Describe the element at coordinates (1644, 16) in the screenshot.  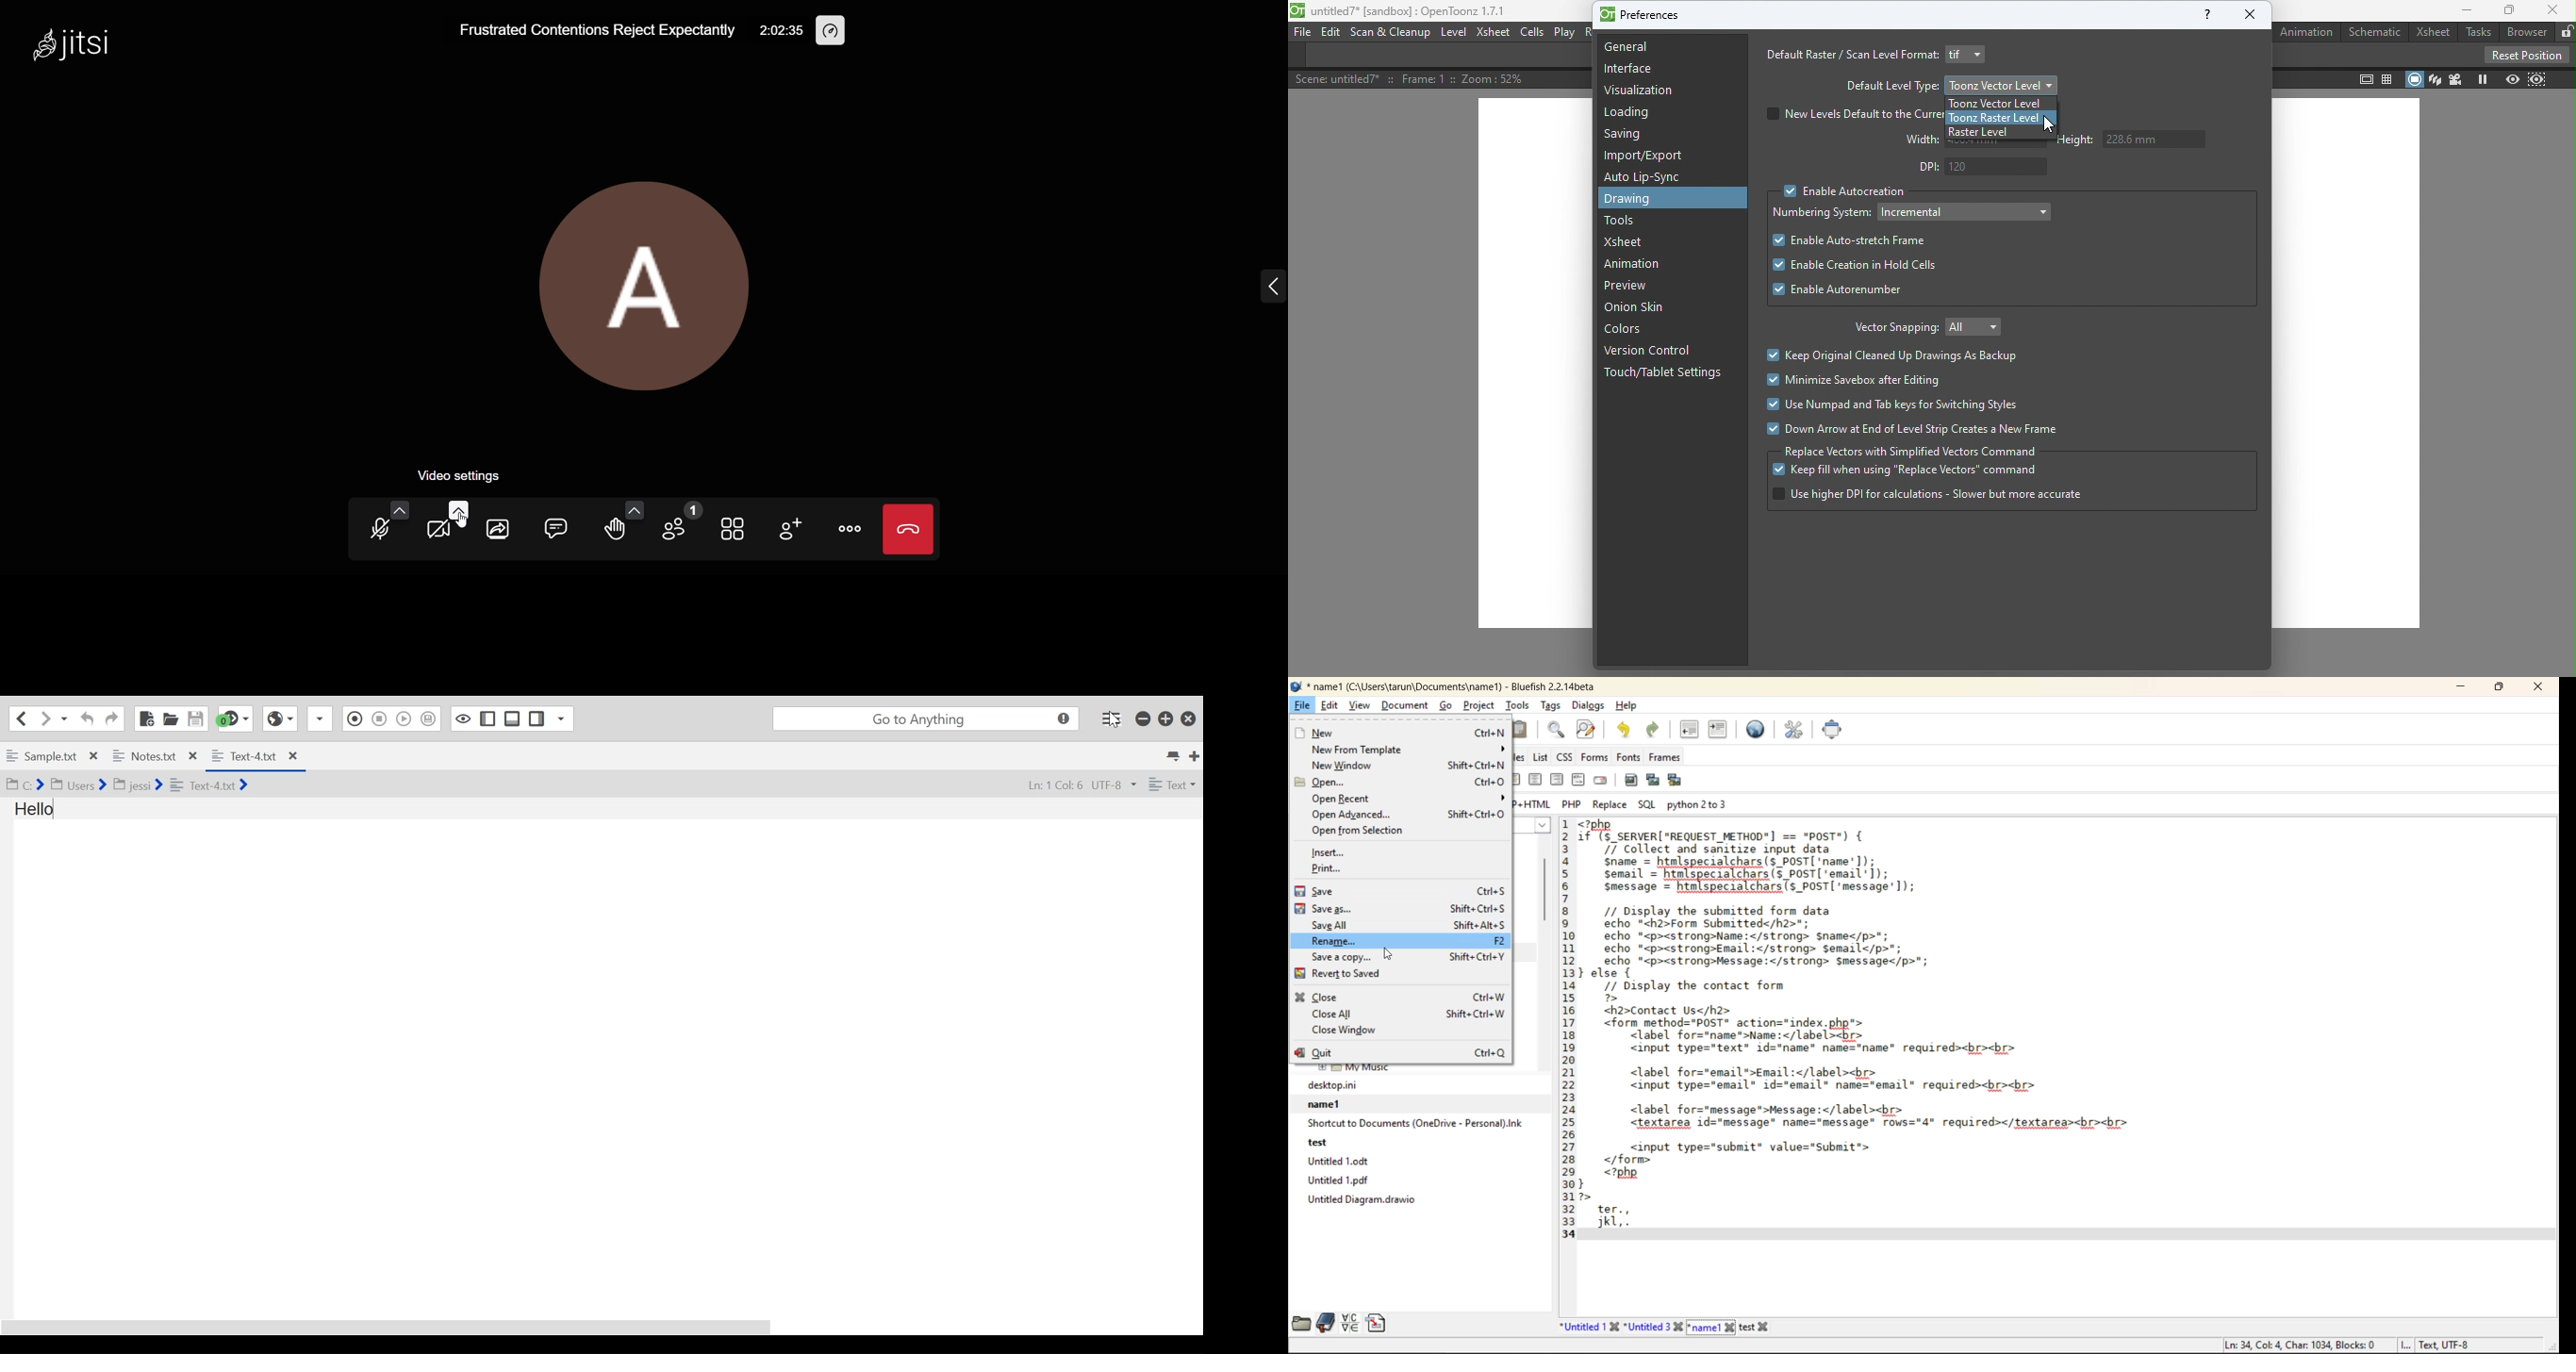
I see `Preferences` at that location.